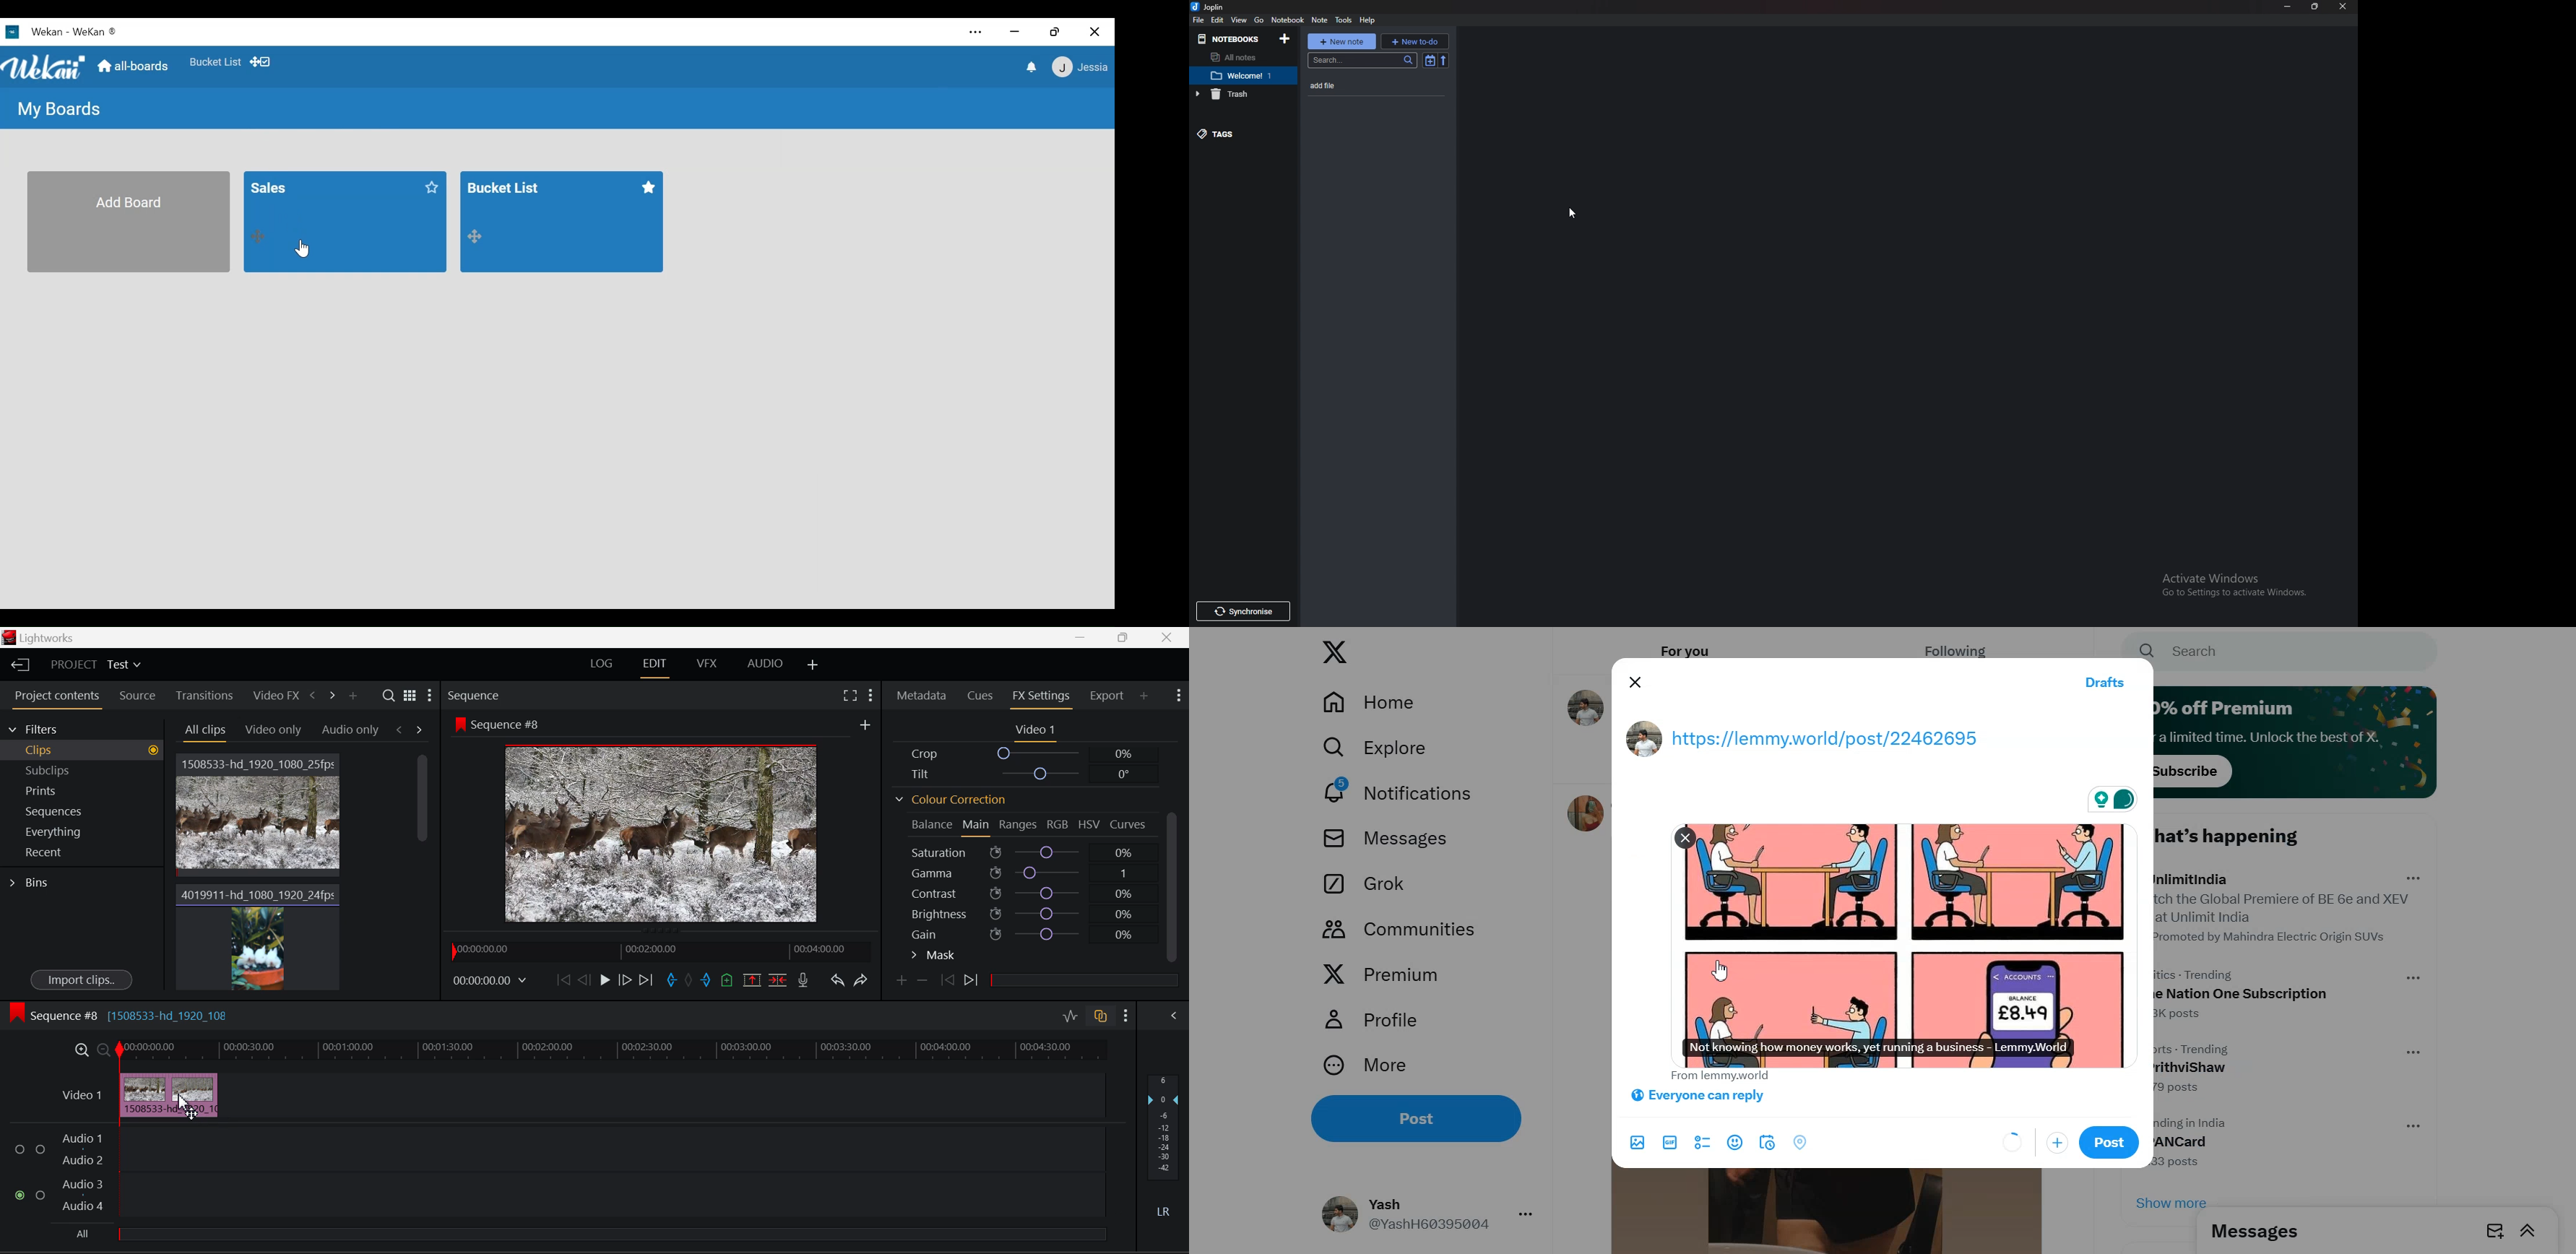 The height and width of the screenshot is (1260, 2576). I want to click on Bins, so click(81, 883).